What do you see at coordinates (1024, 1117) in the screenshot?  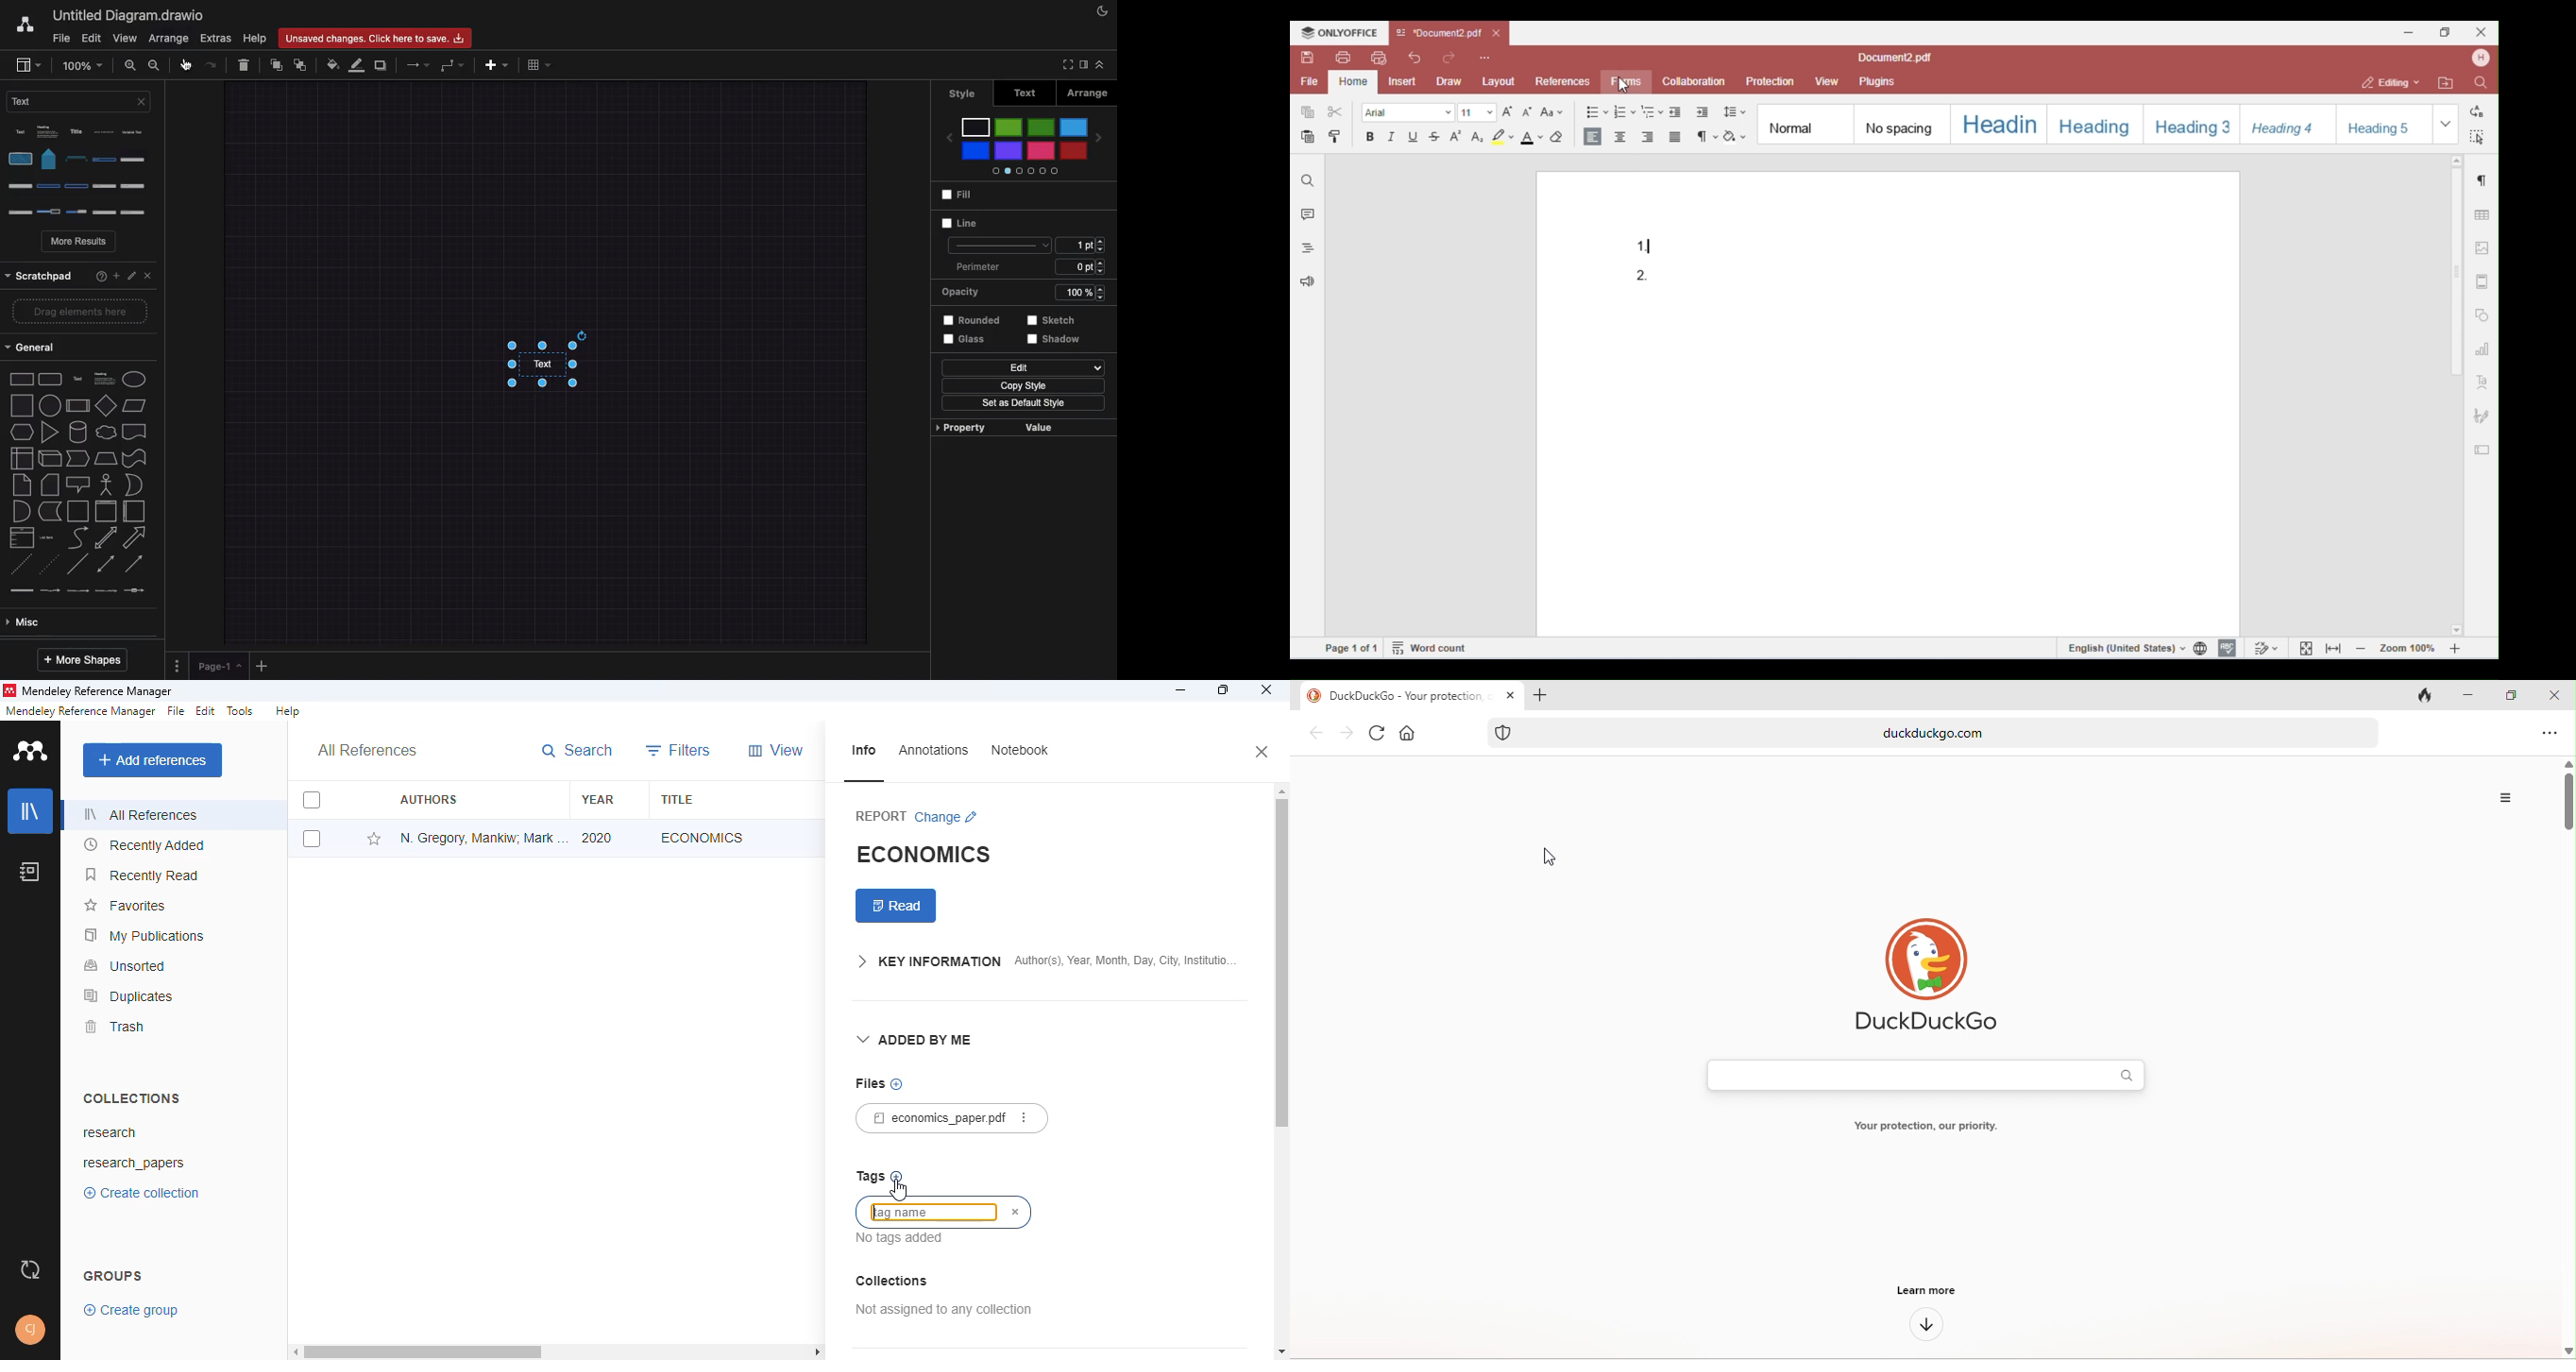 I see `more actions` at bounding box center [1024, 1117].